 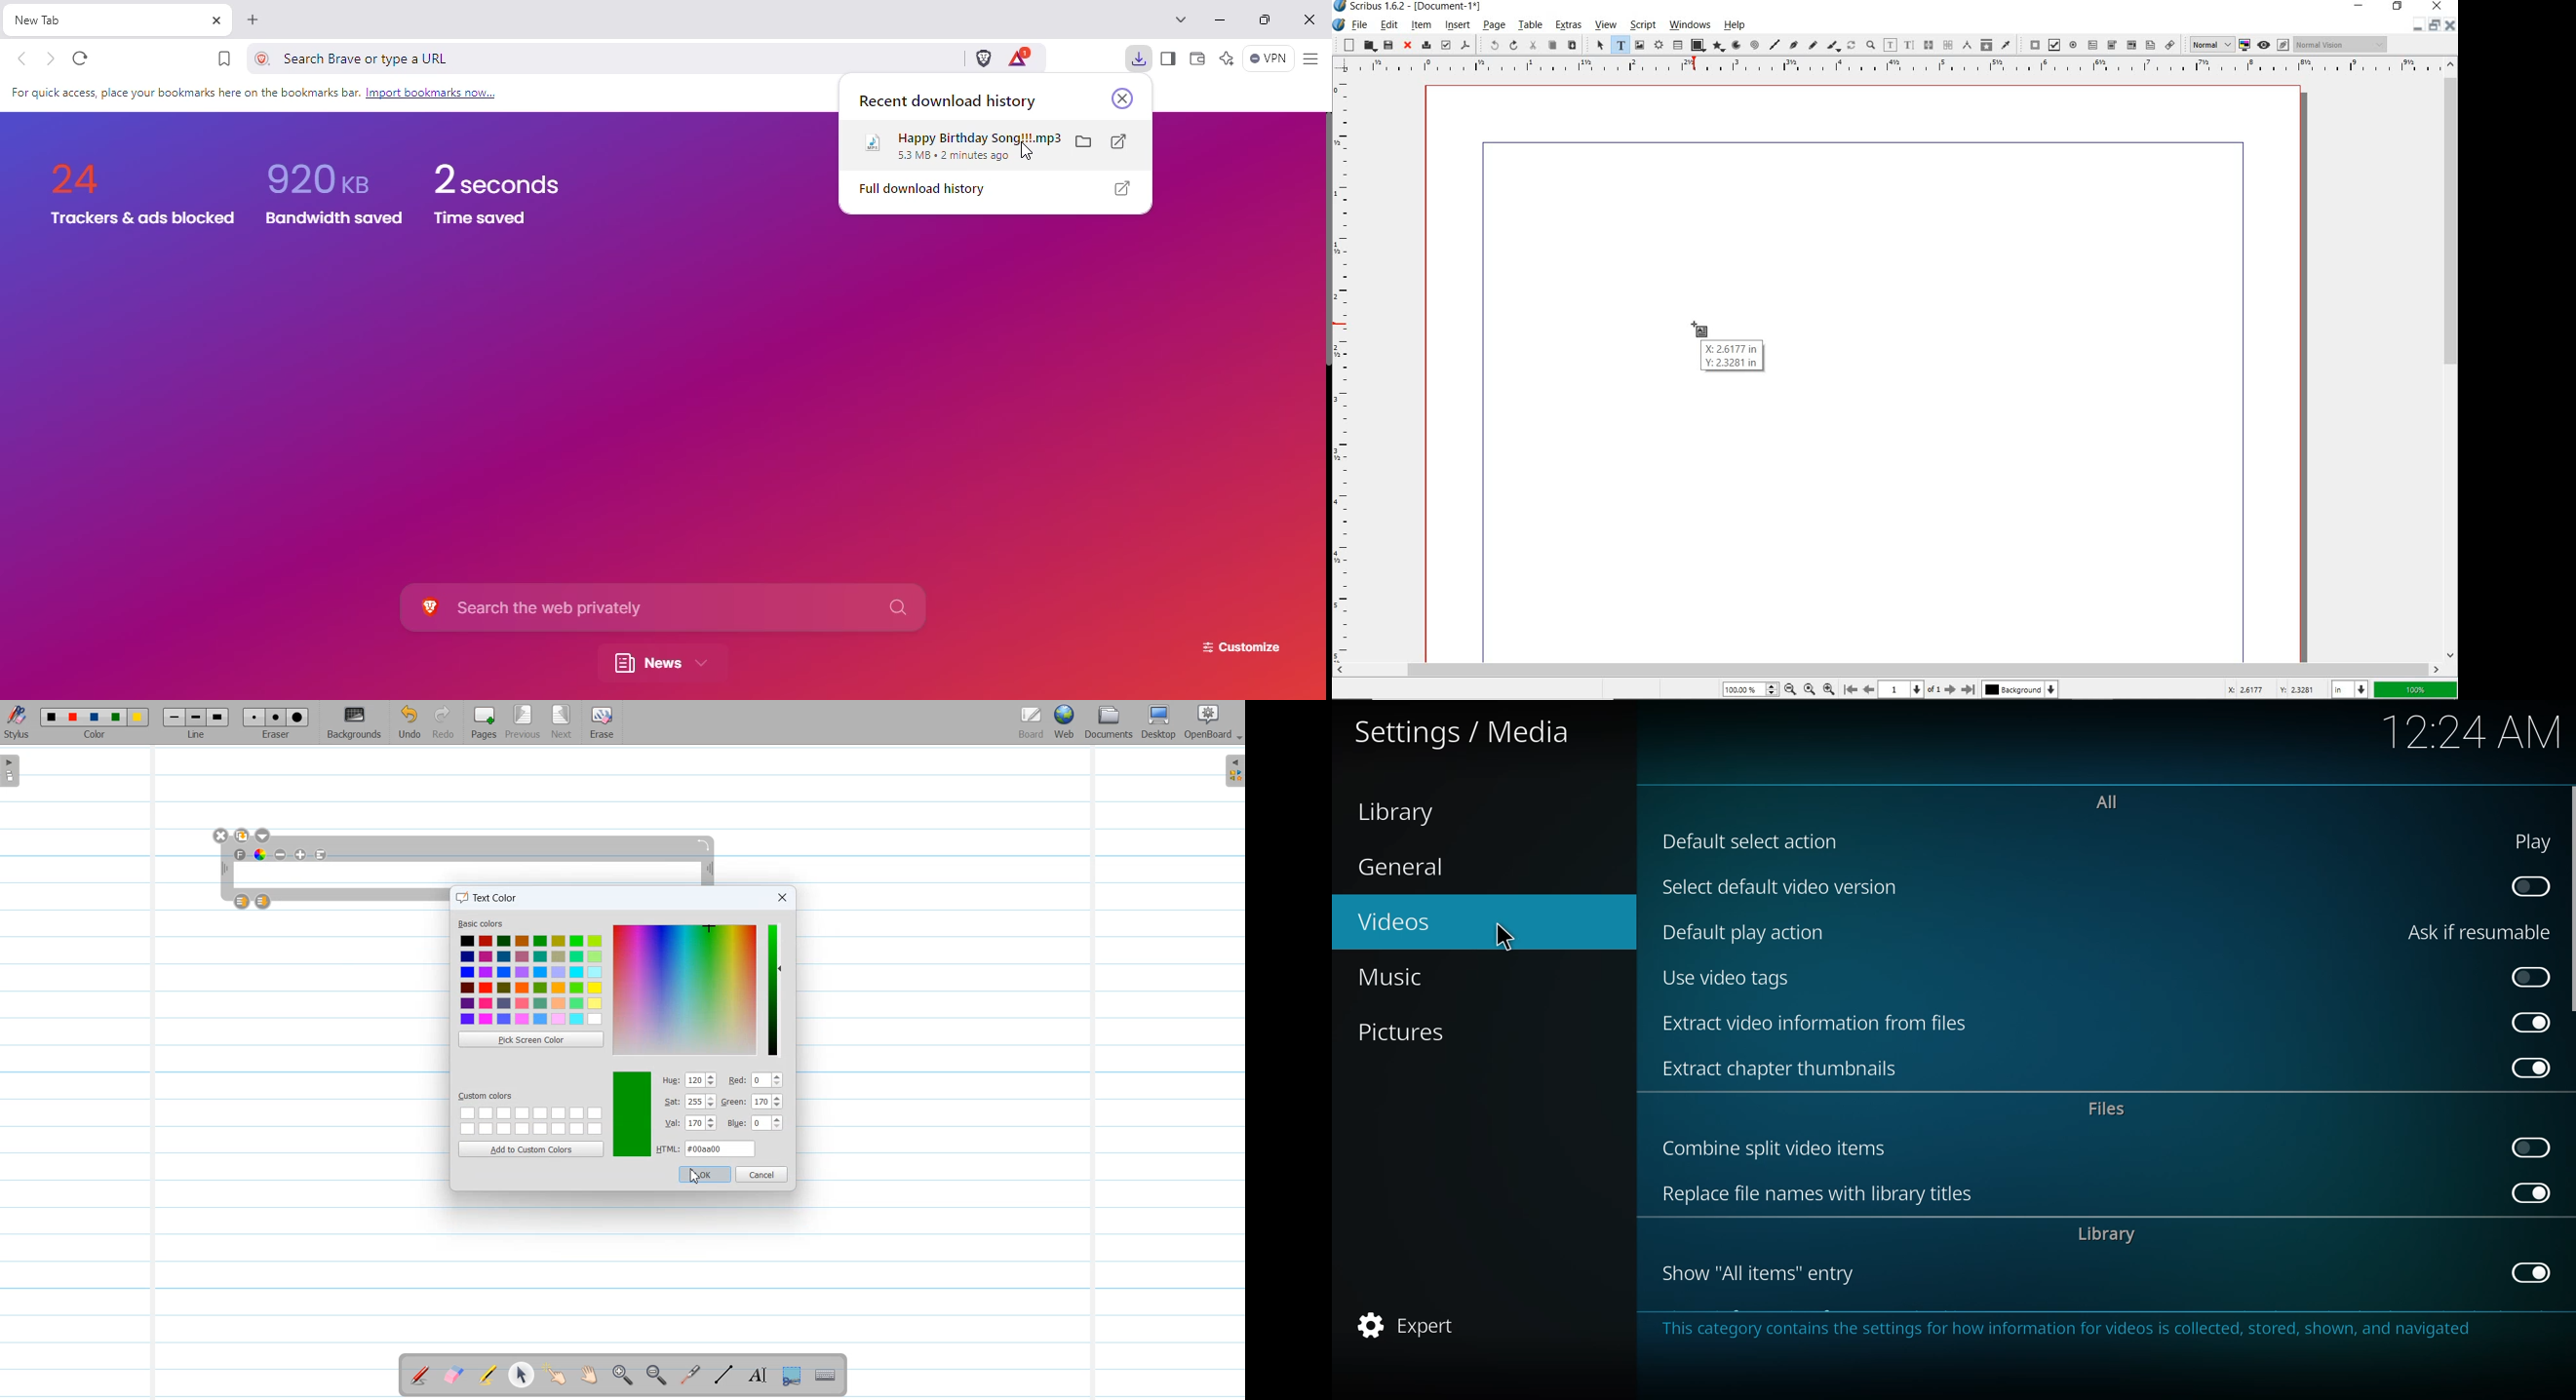 I want to click on Vertical Margin, so click(x=1347, y=369).